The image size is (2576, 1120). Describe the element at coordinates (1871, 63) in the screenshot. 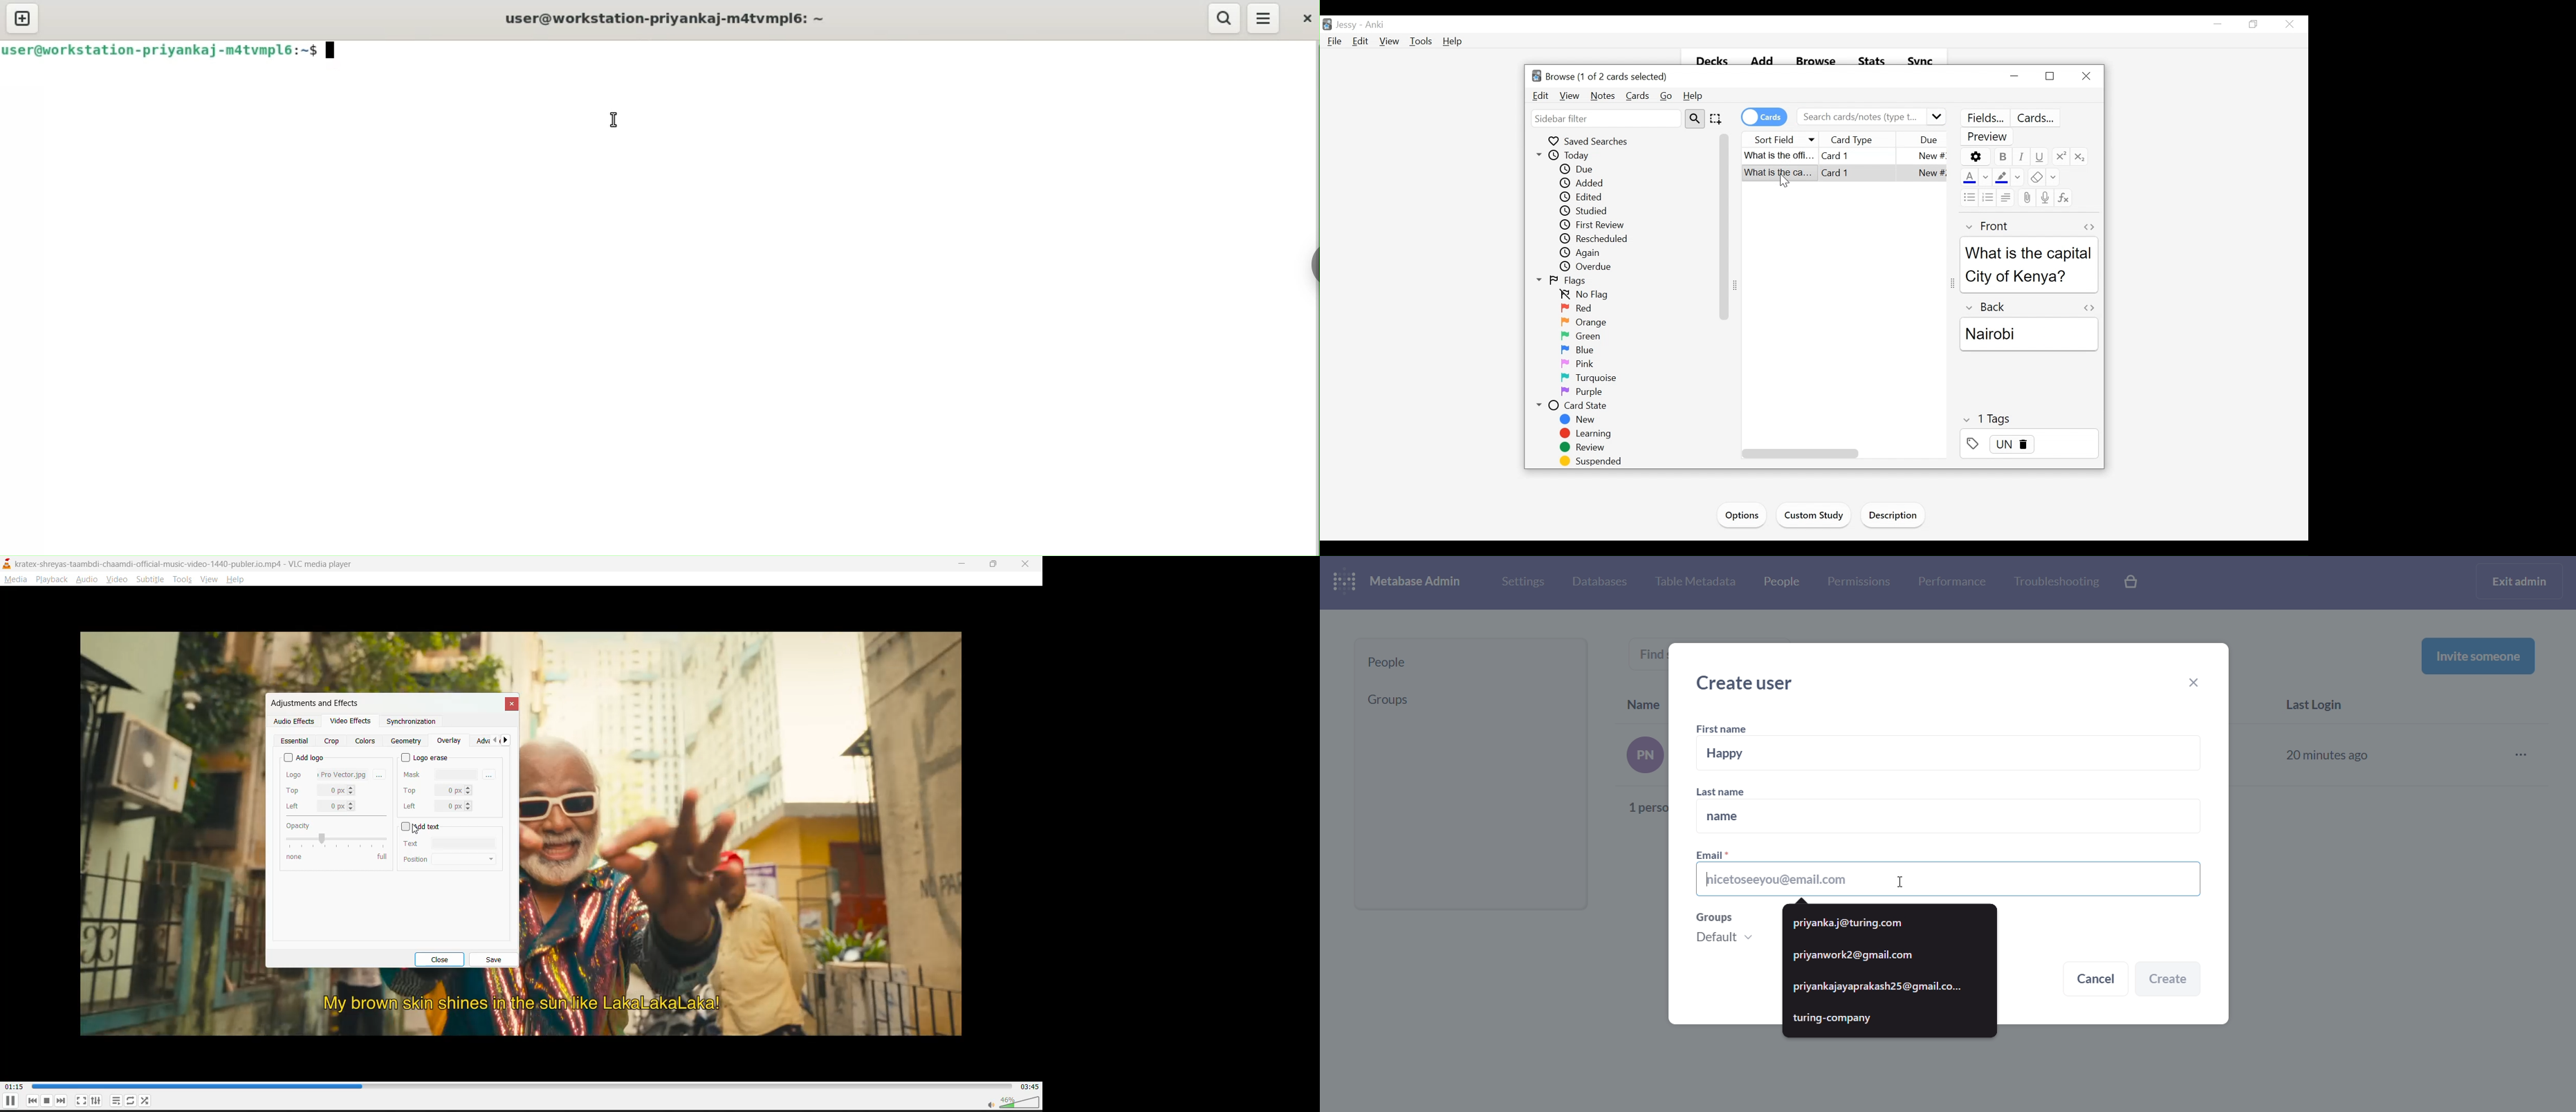

I see `Stats` at that location.